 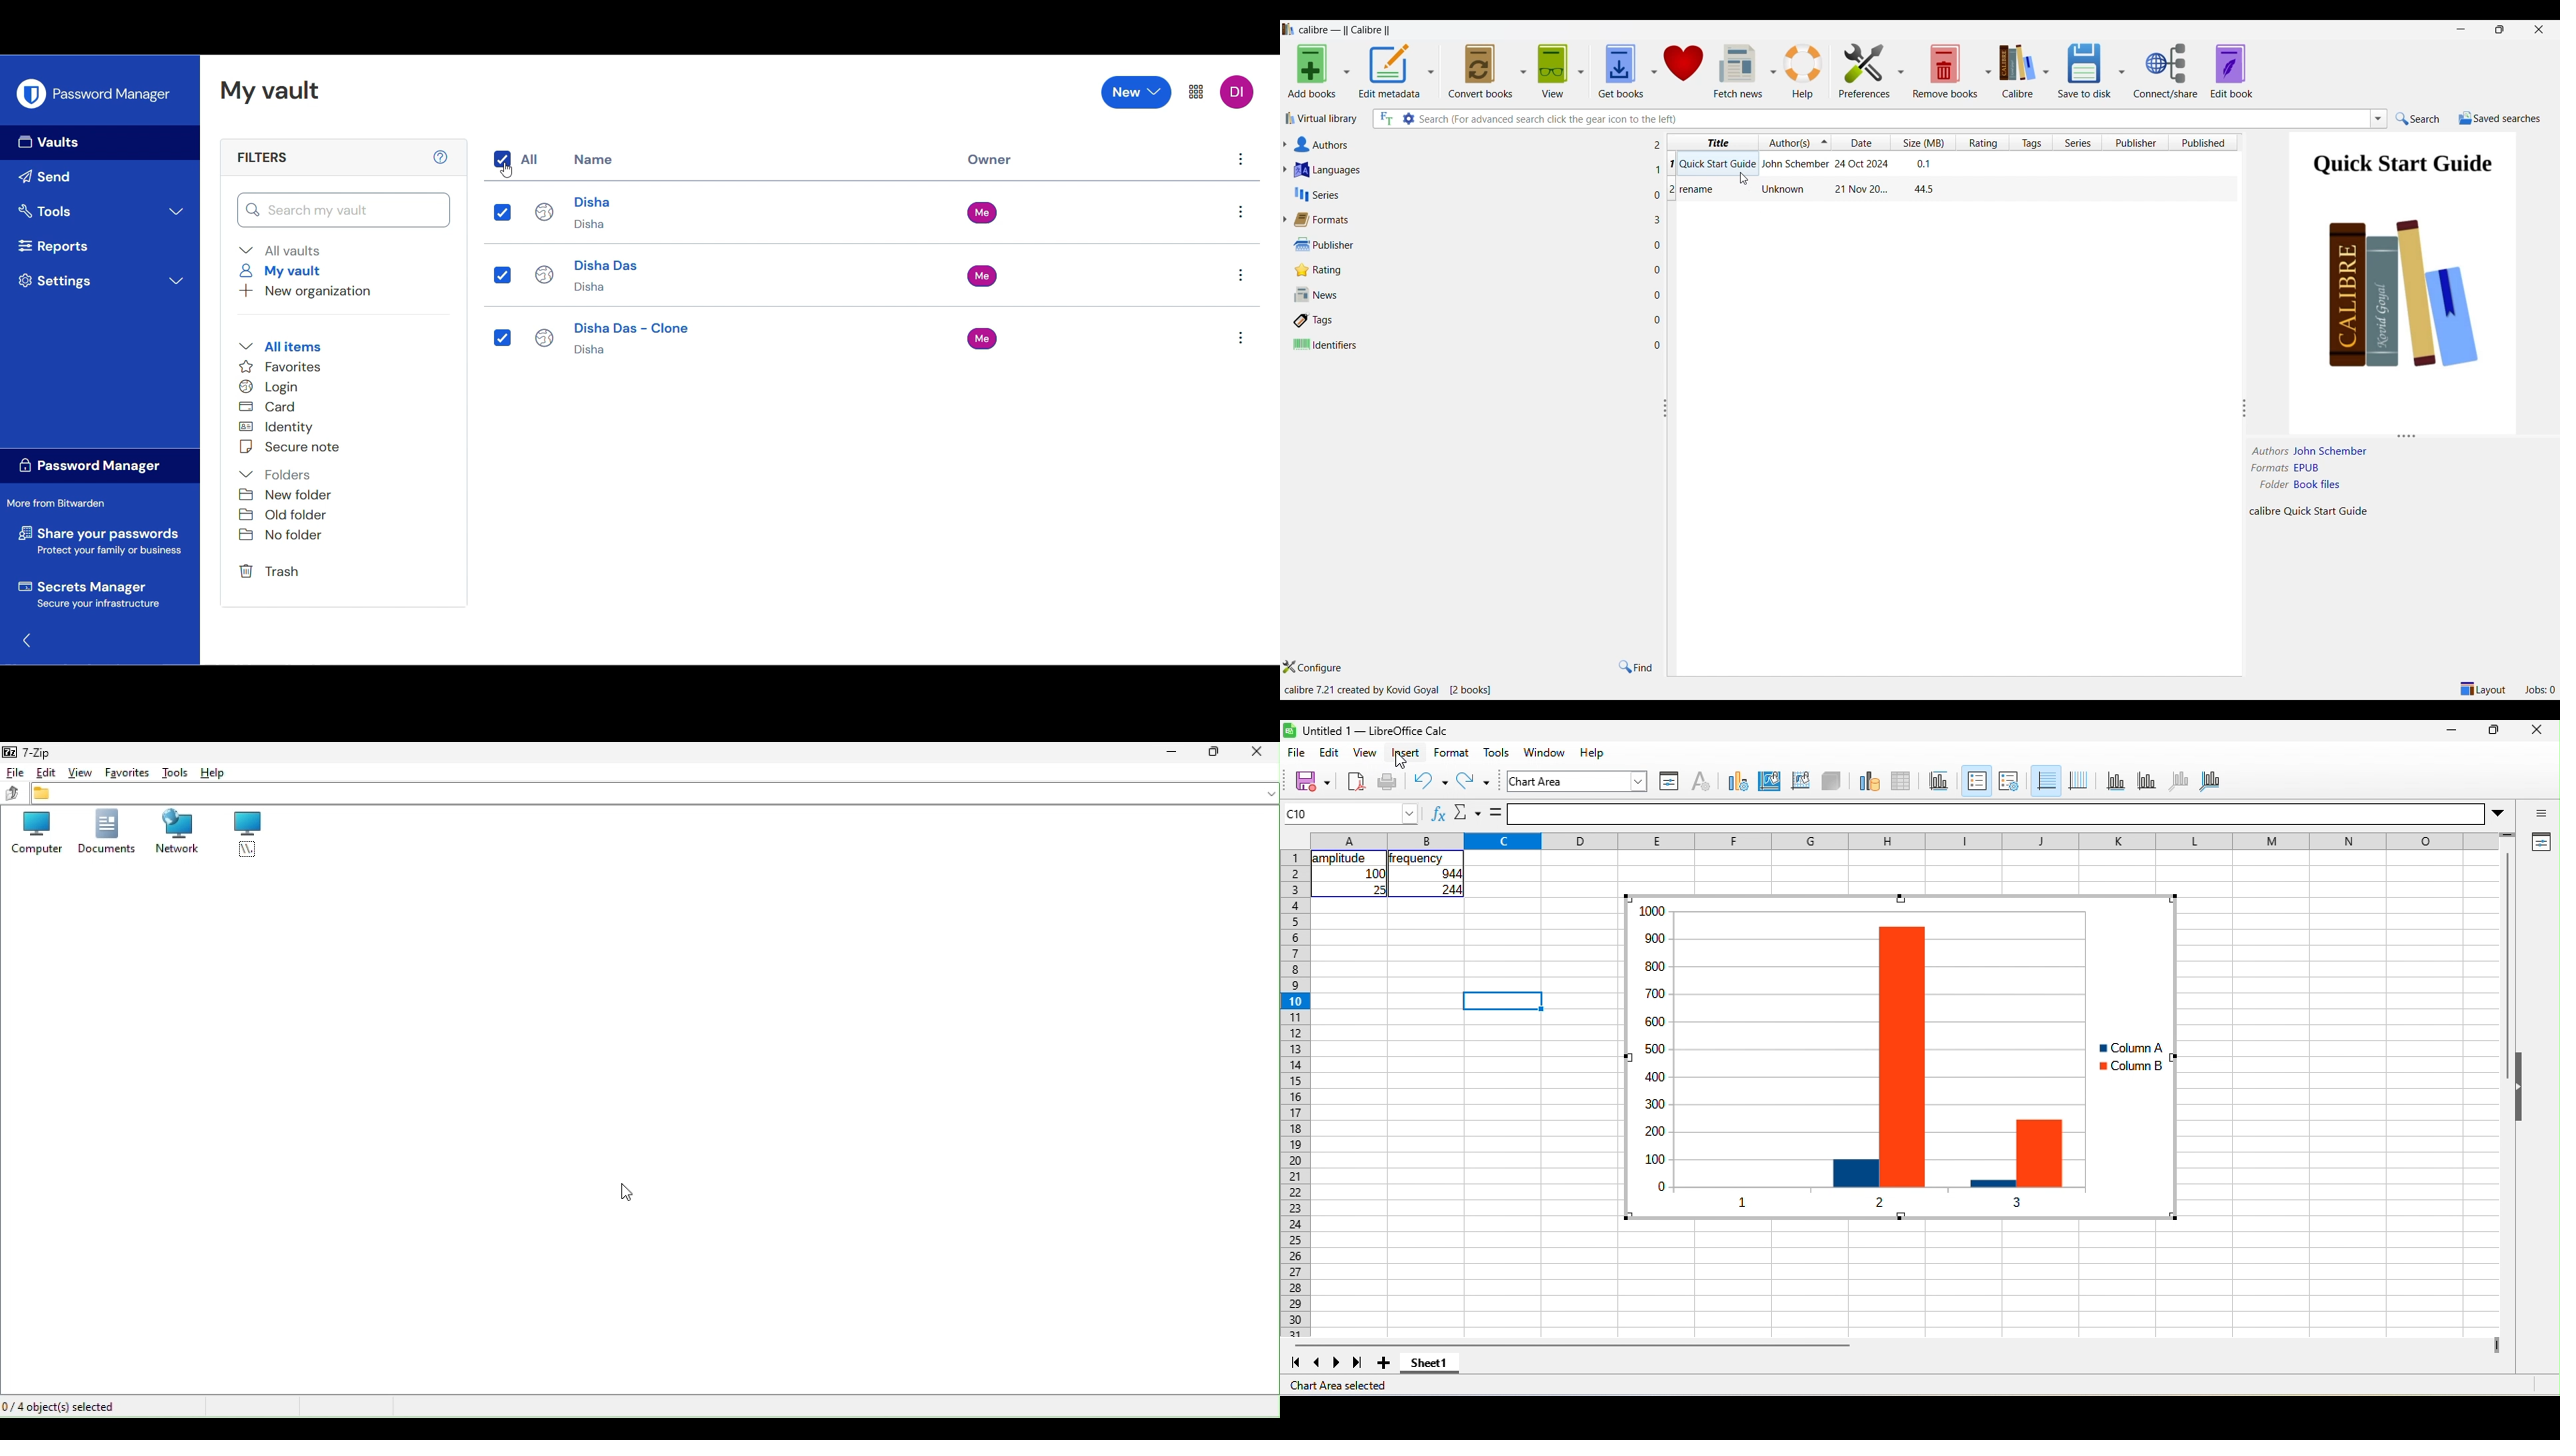 I want to click on Edit book, so click(x=2232, y=71).